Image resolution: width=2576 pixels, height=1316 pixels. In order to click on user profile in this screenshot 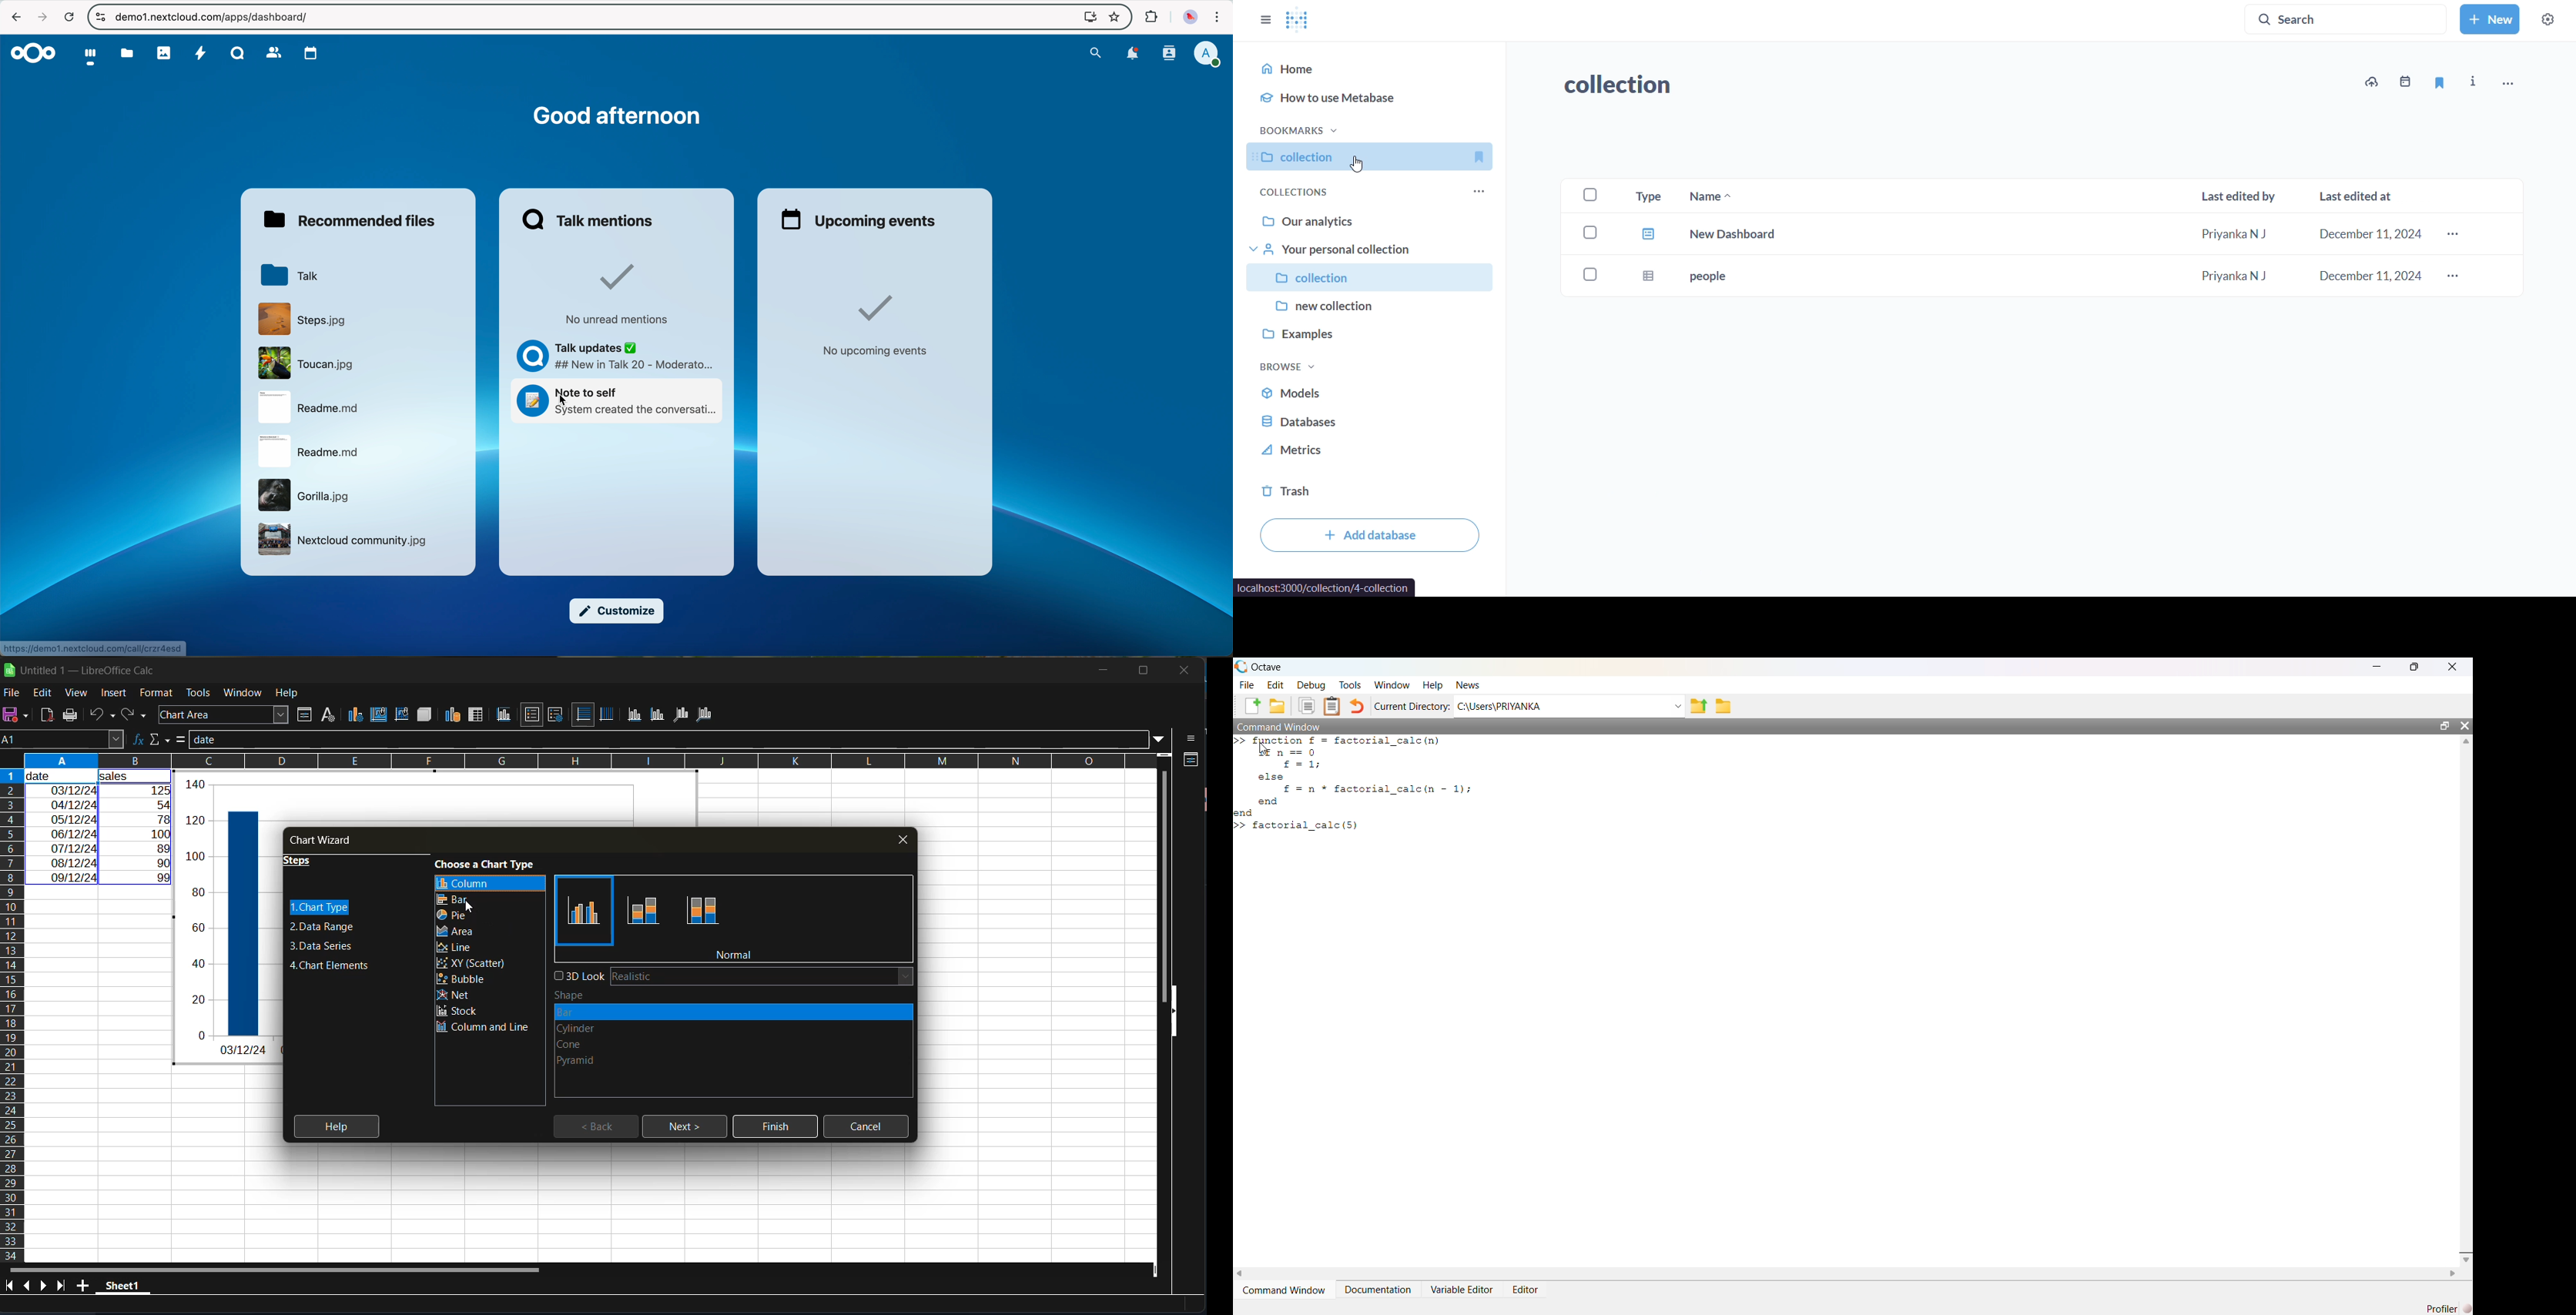, I will do `click(1211, 54)`.